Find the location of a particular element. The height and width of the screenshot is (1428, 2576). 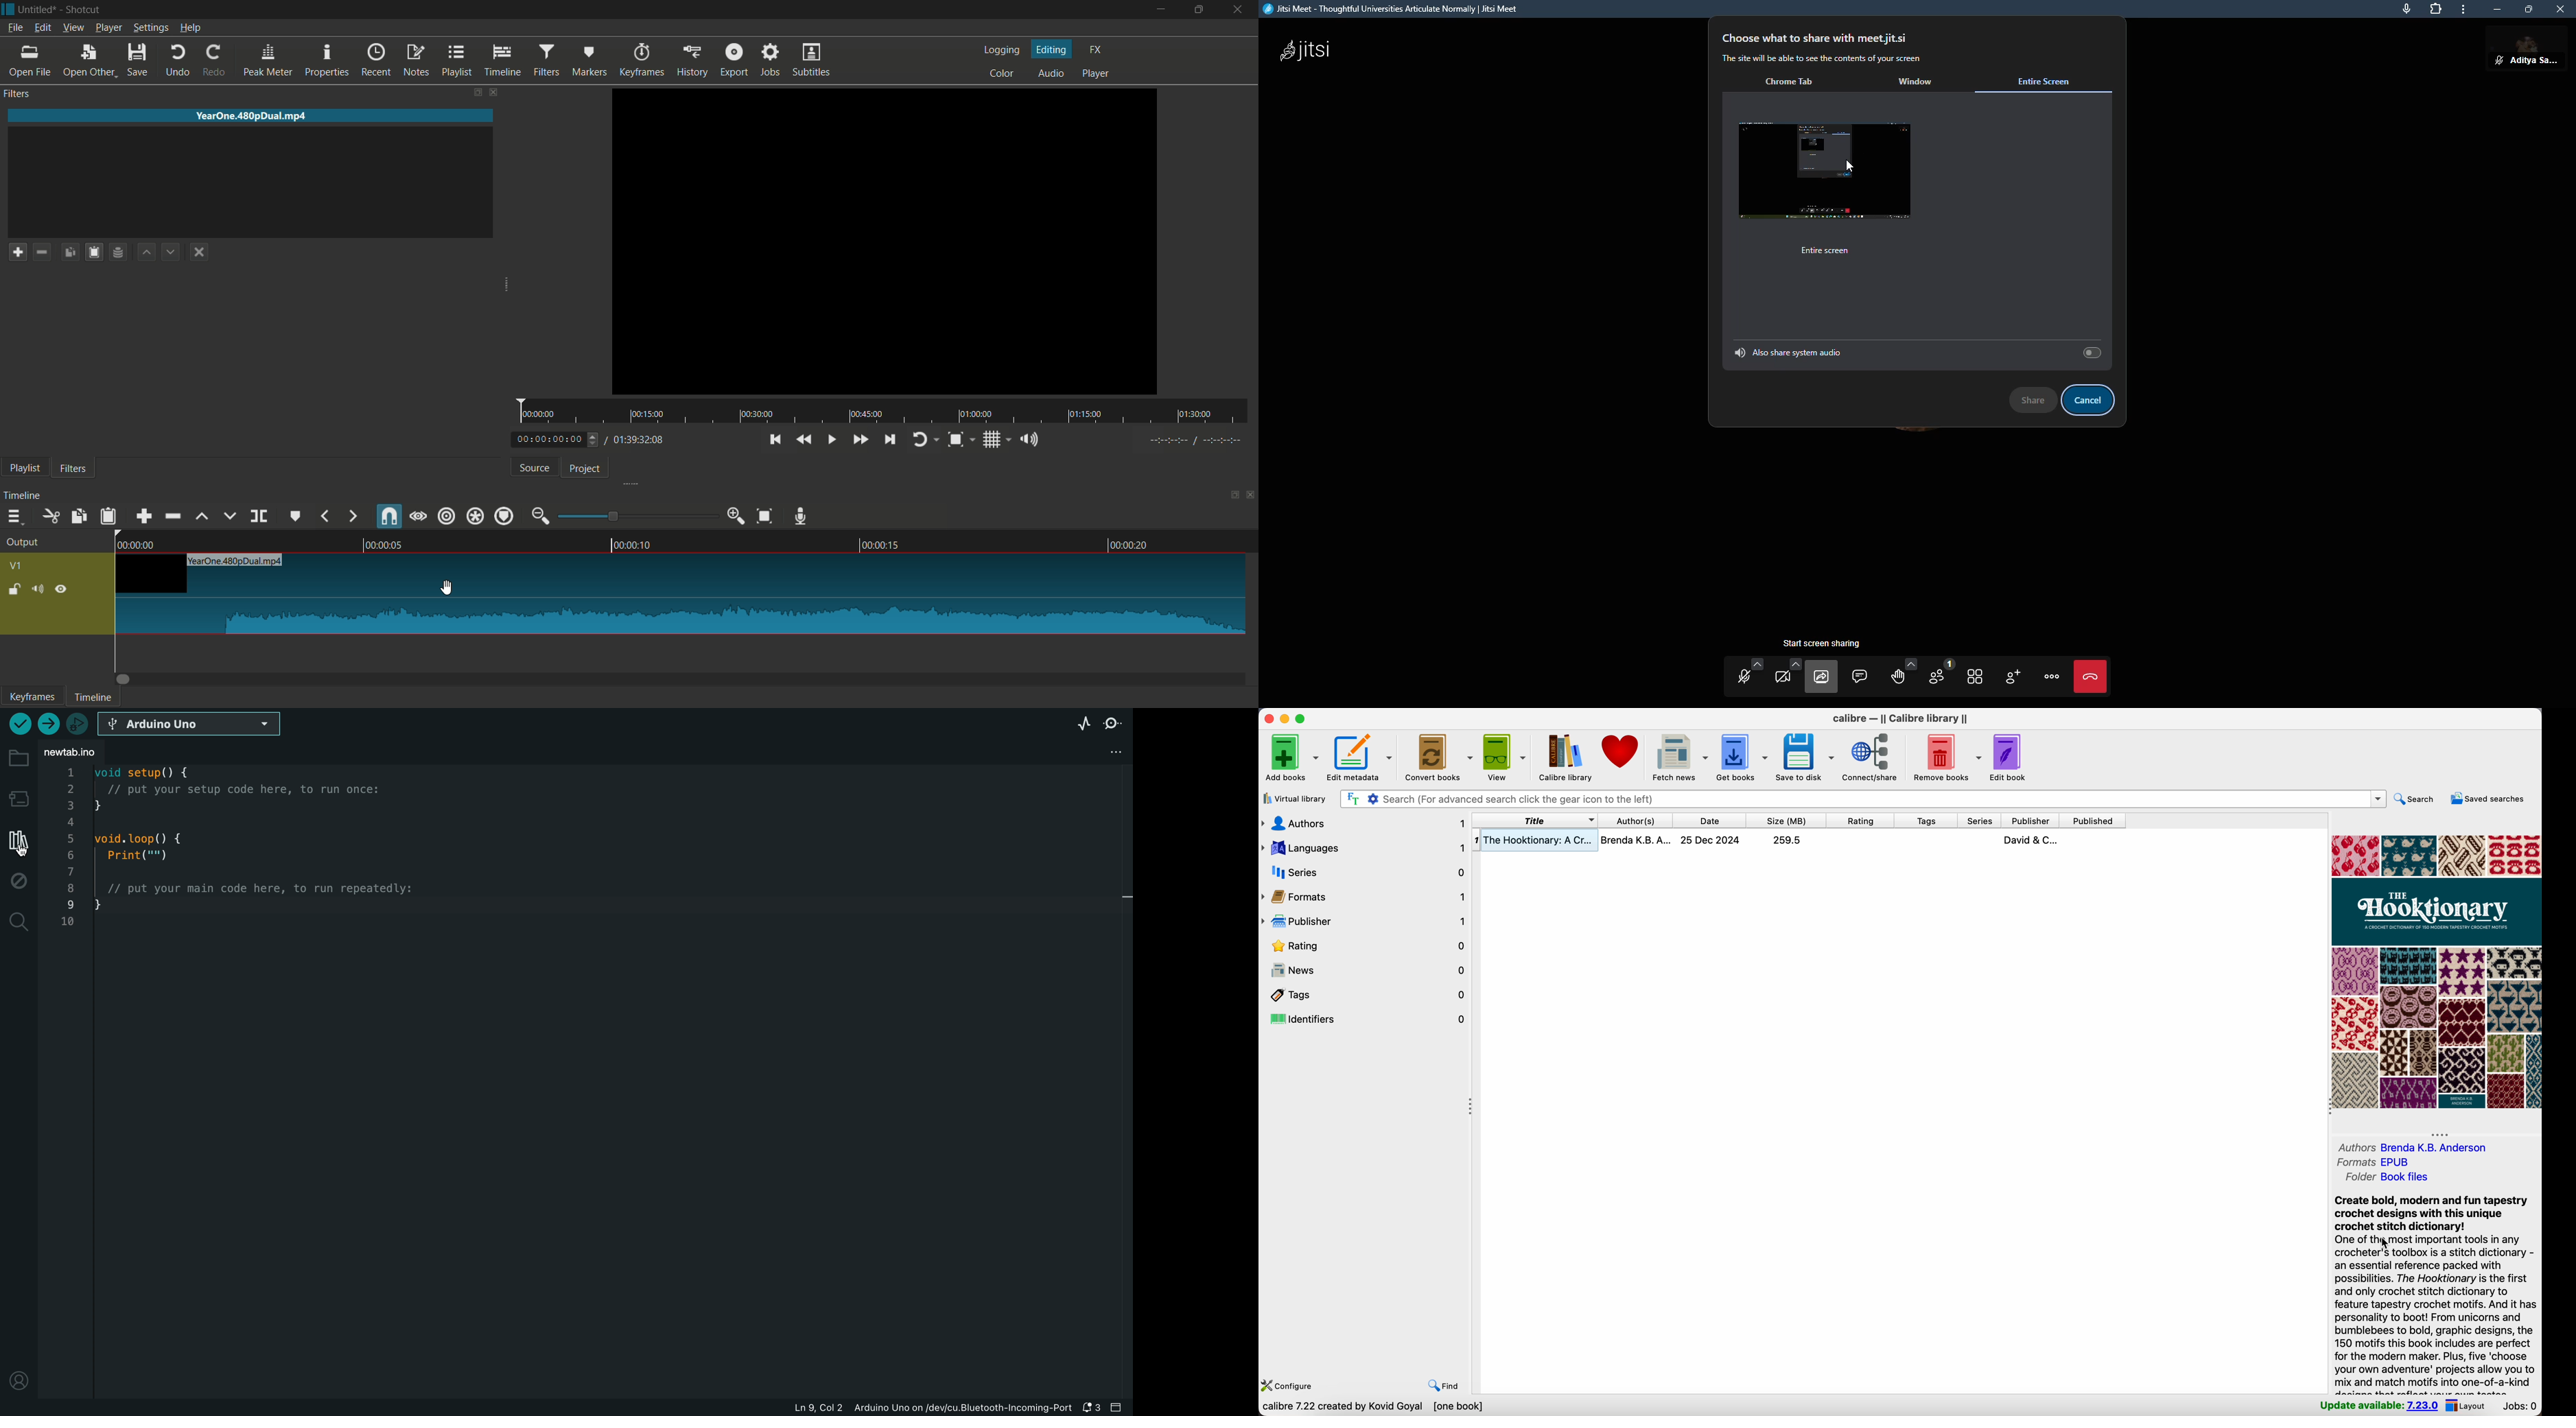

published is located at coordinates (2093, 820).